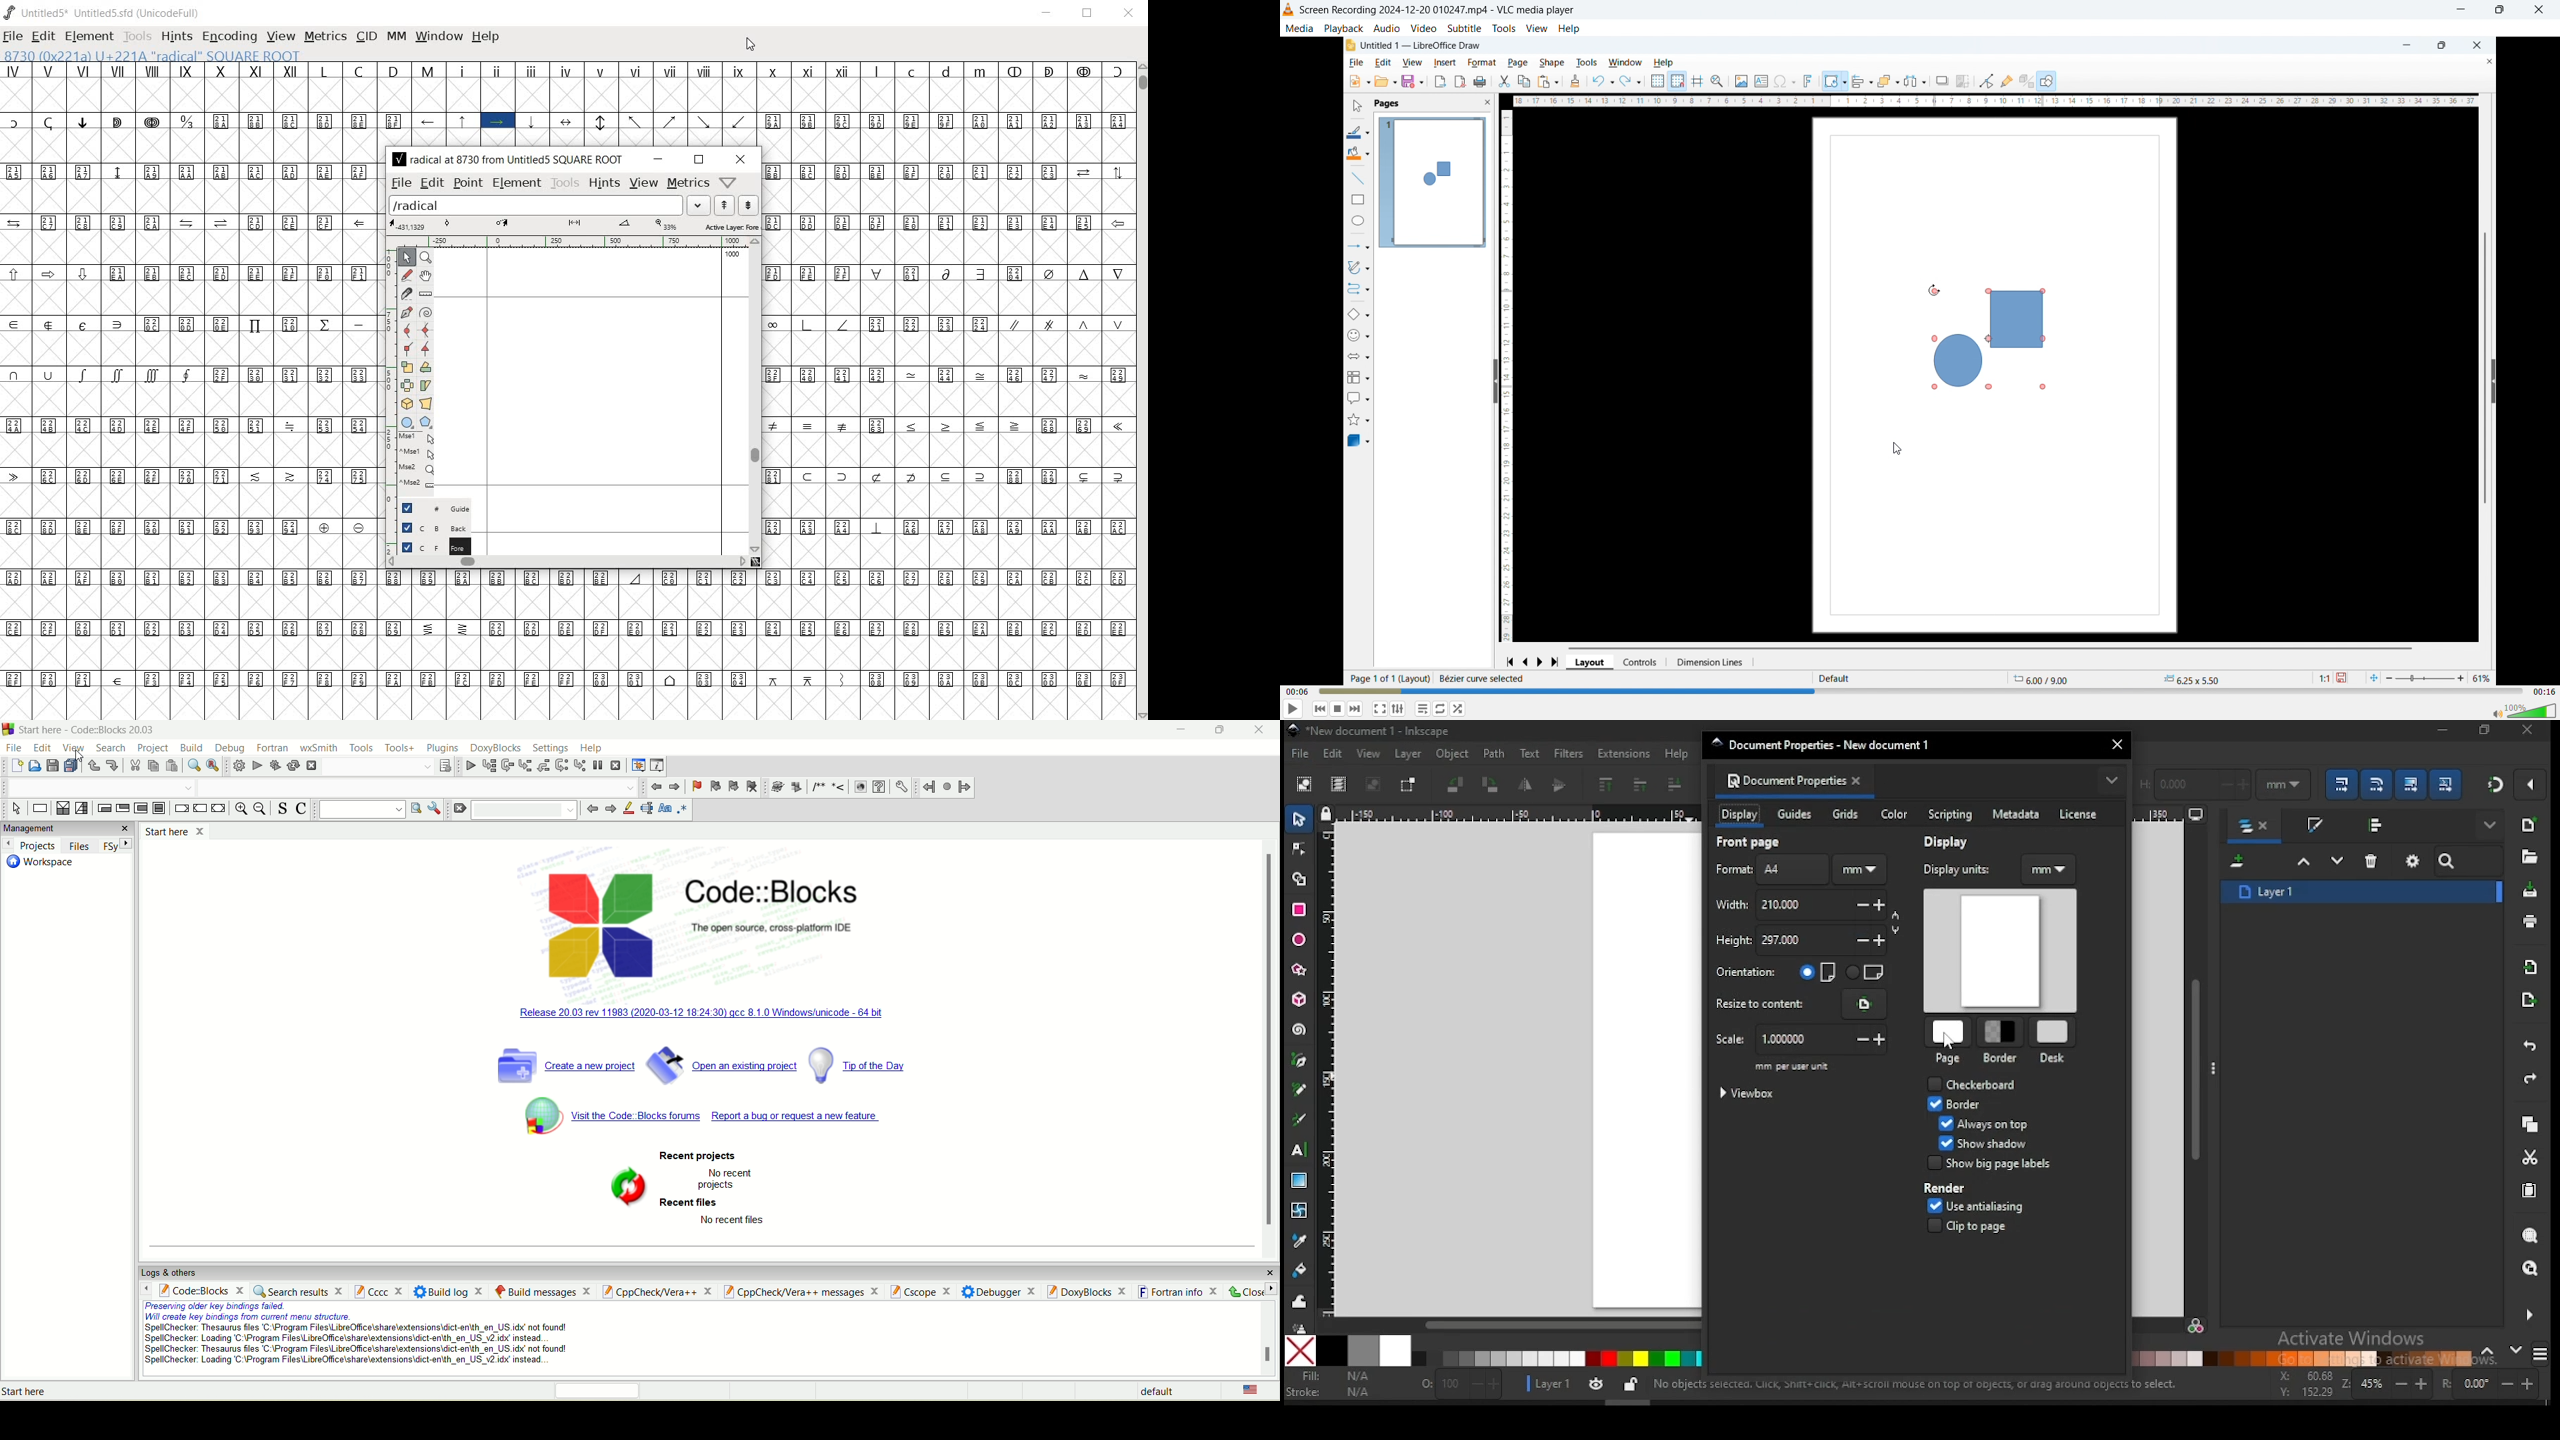  I want to click on foreground, so click(428, 546).